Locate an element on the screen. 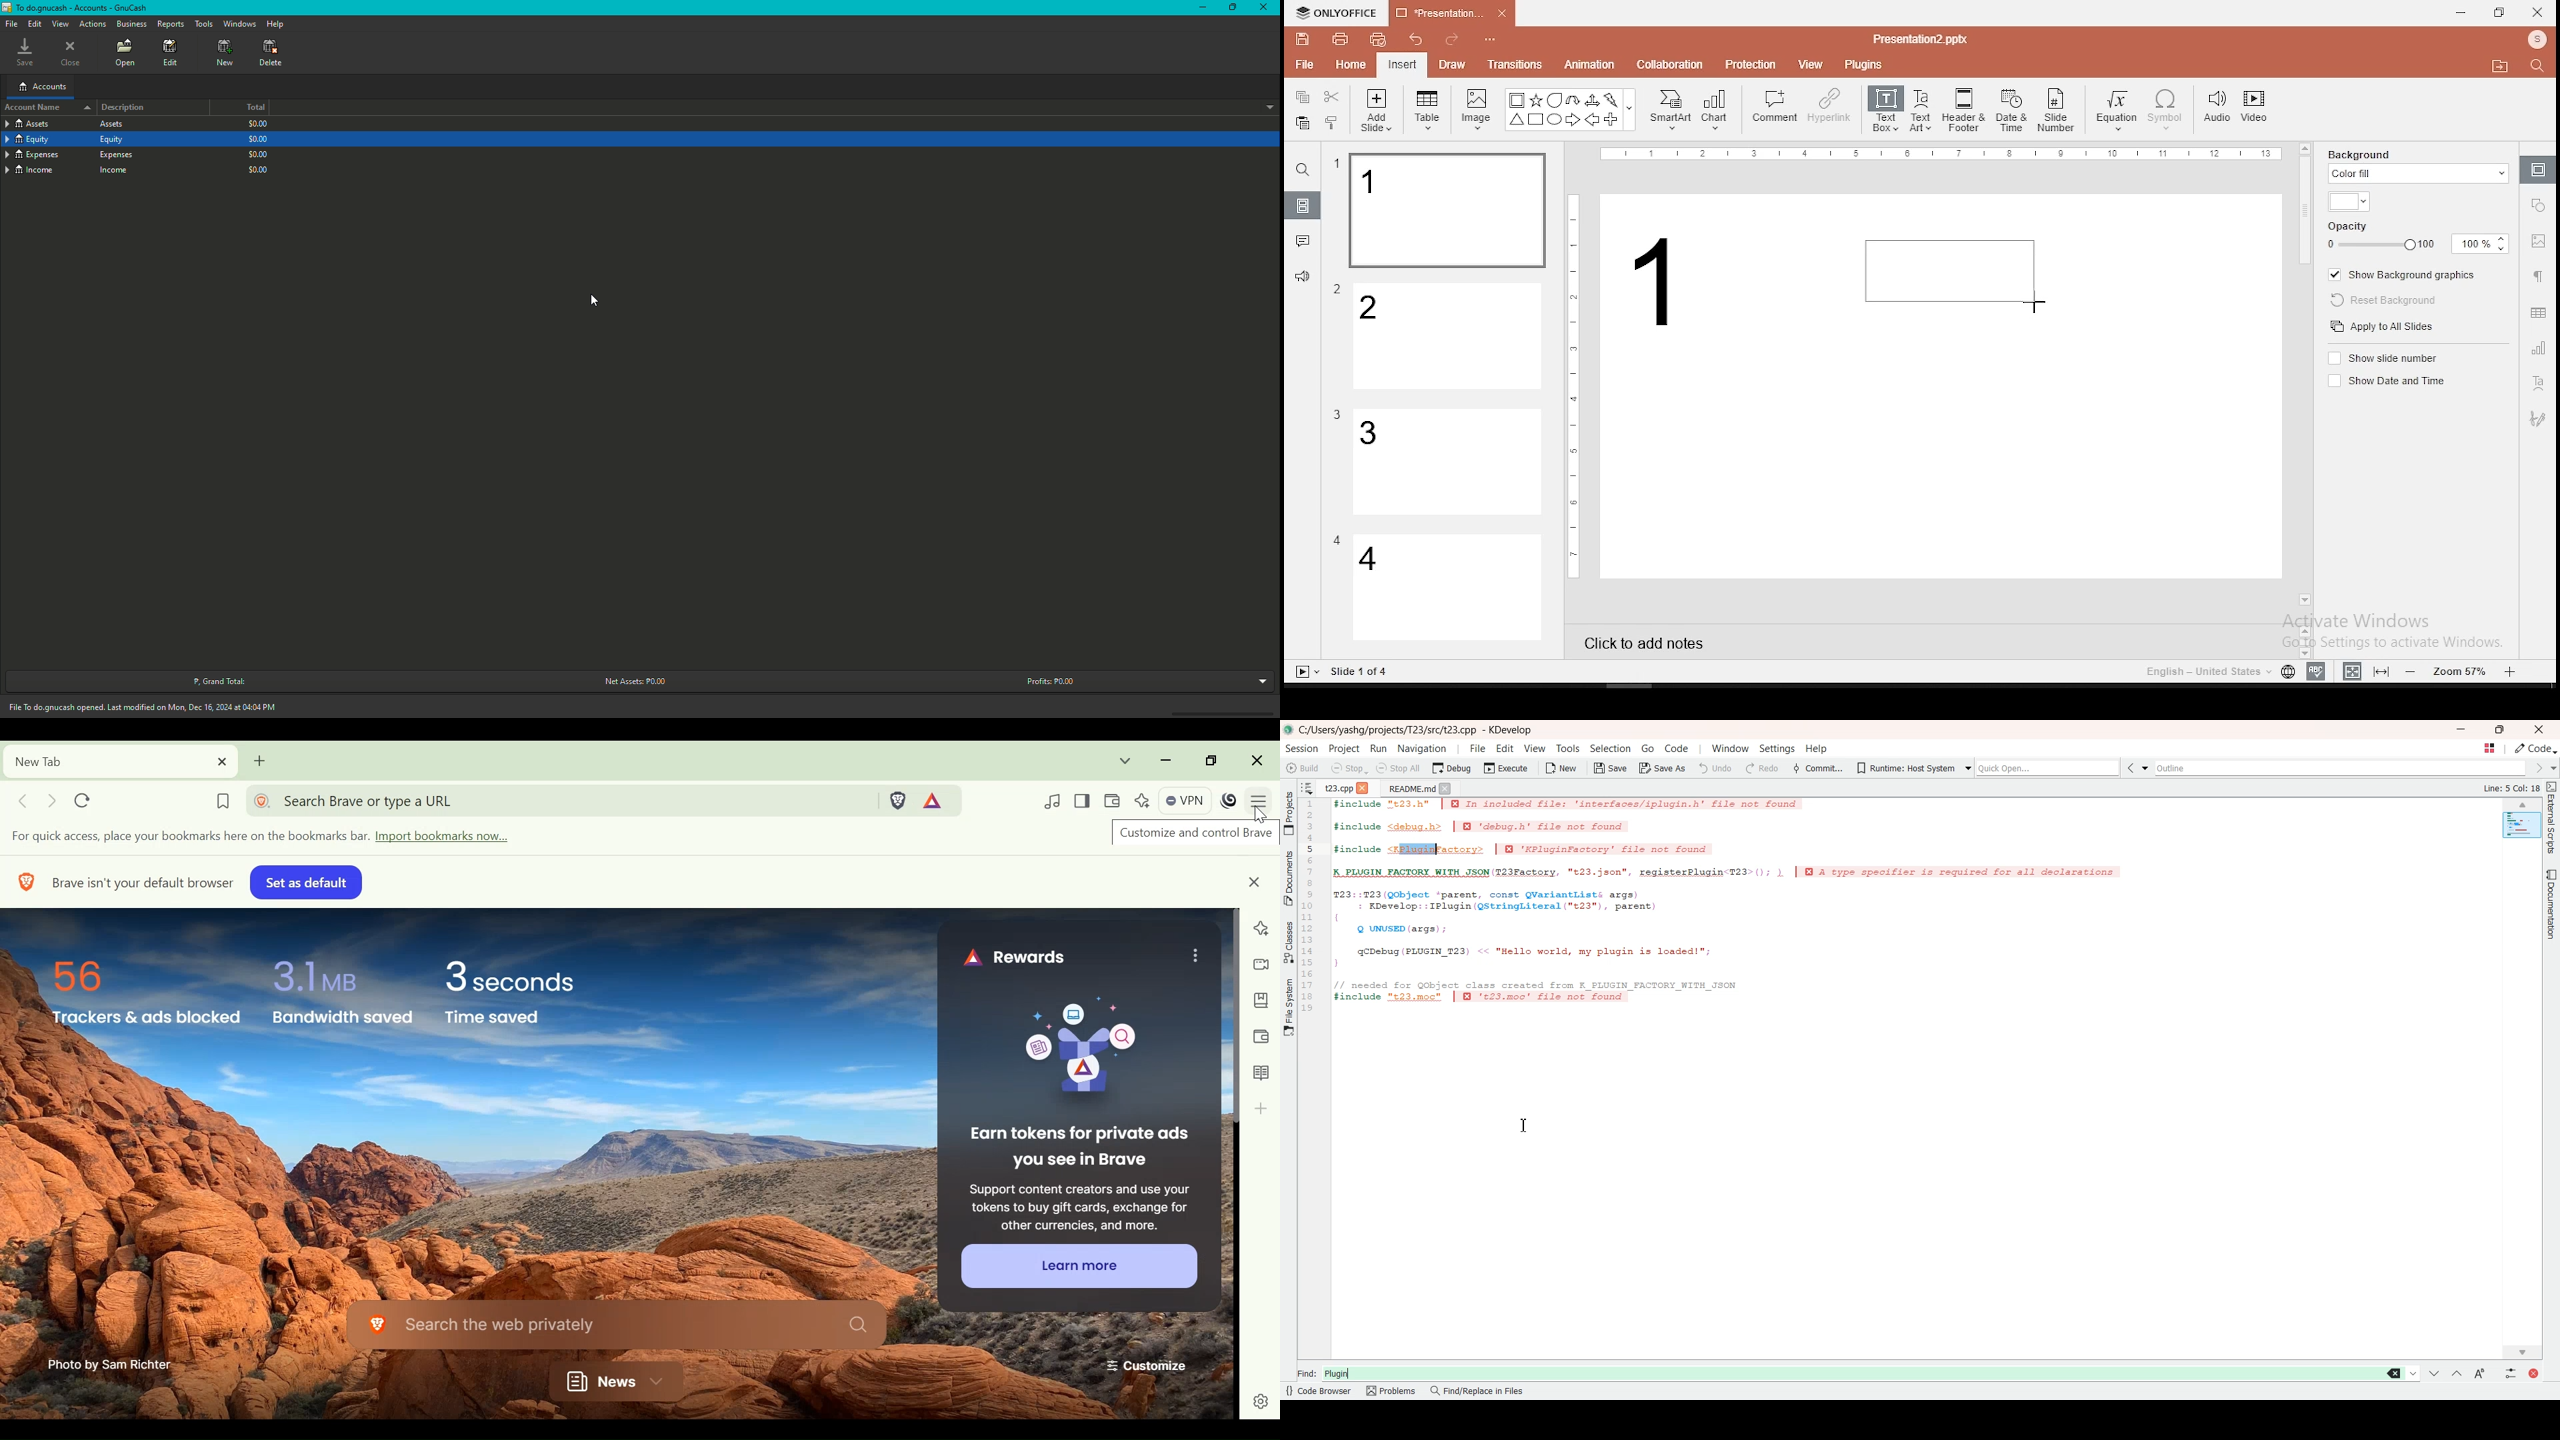  $0 is located at coordinates (257, 153).